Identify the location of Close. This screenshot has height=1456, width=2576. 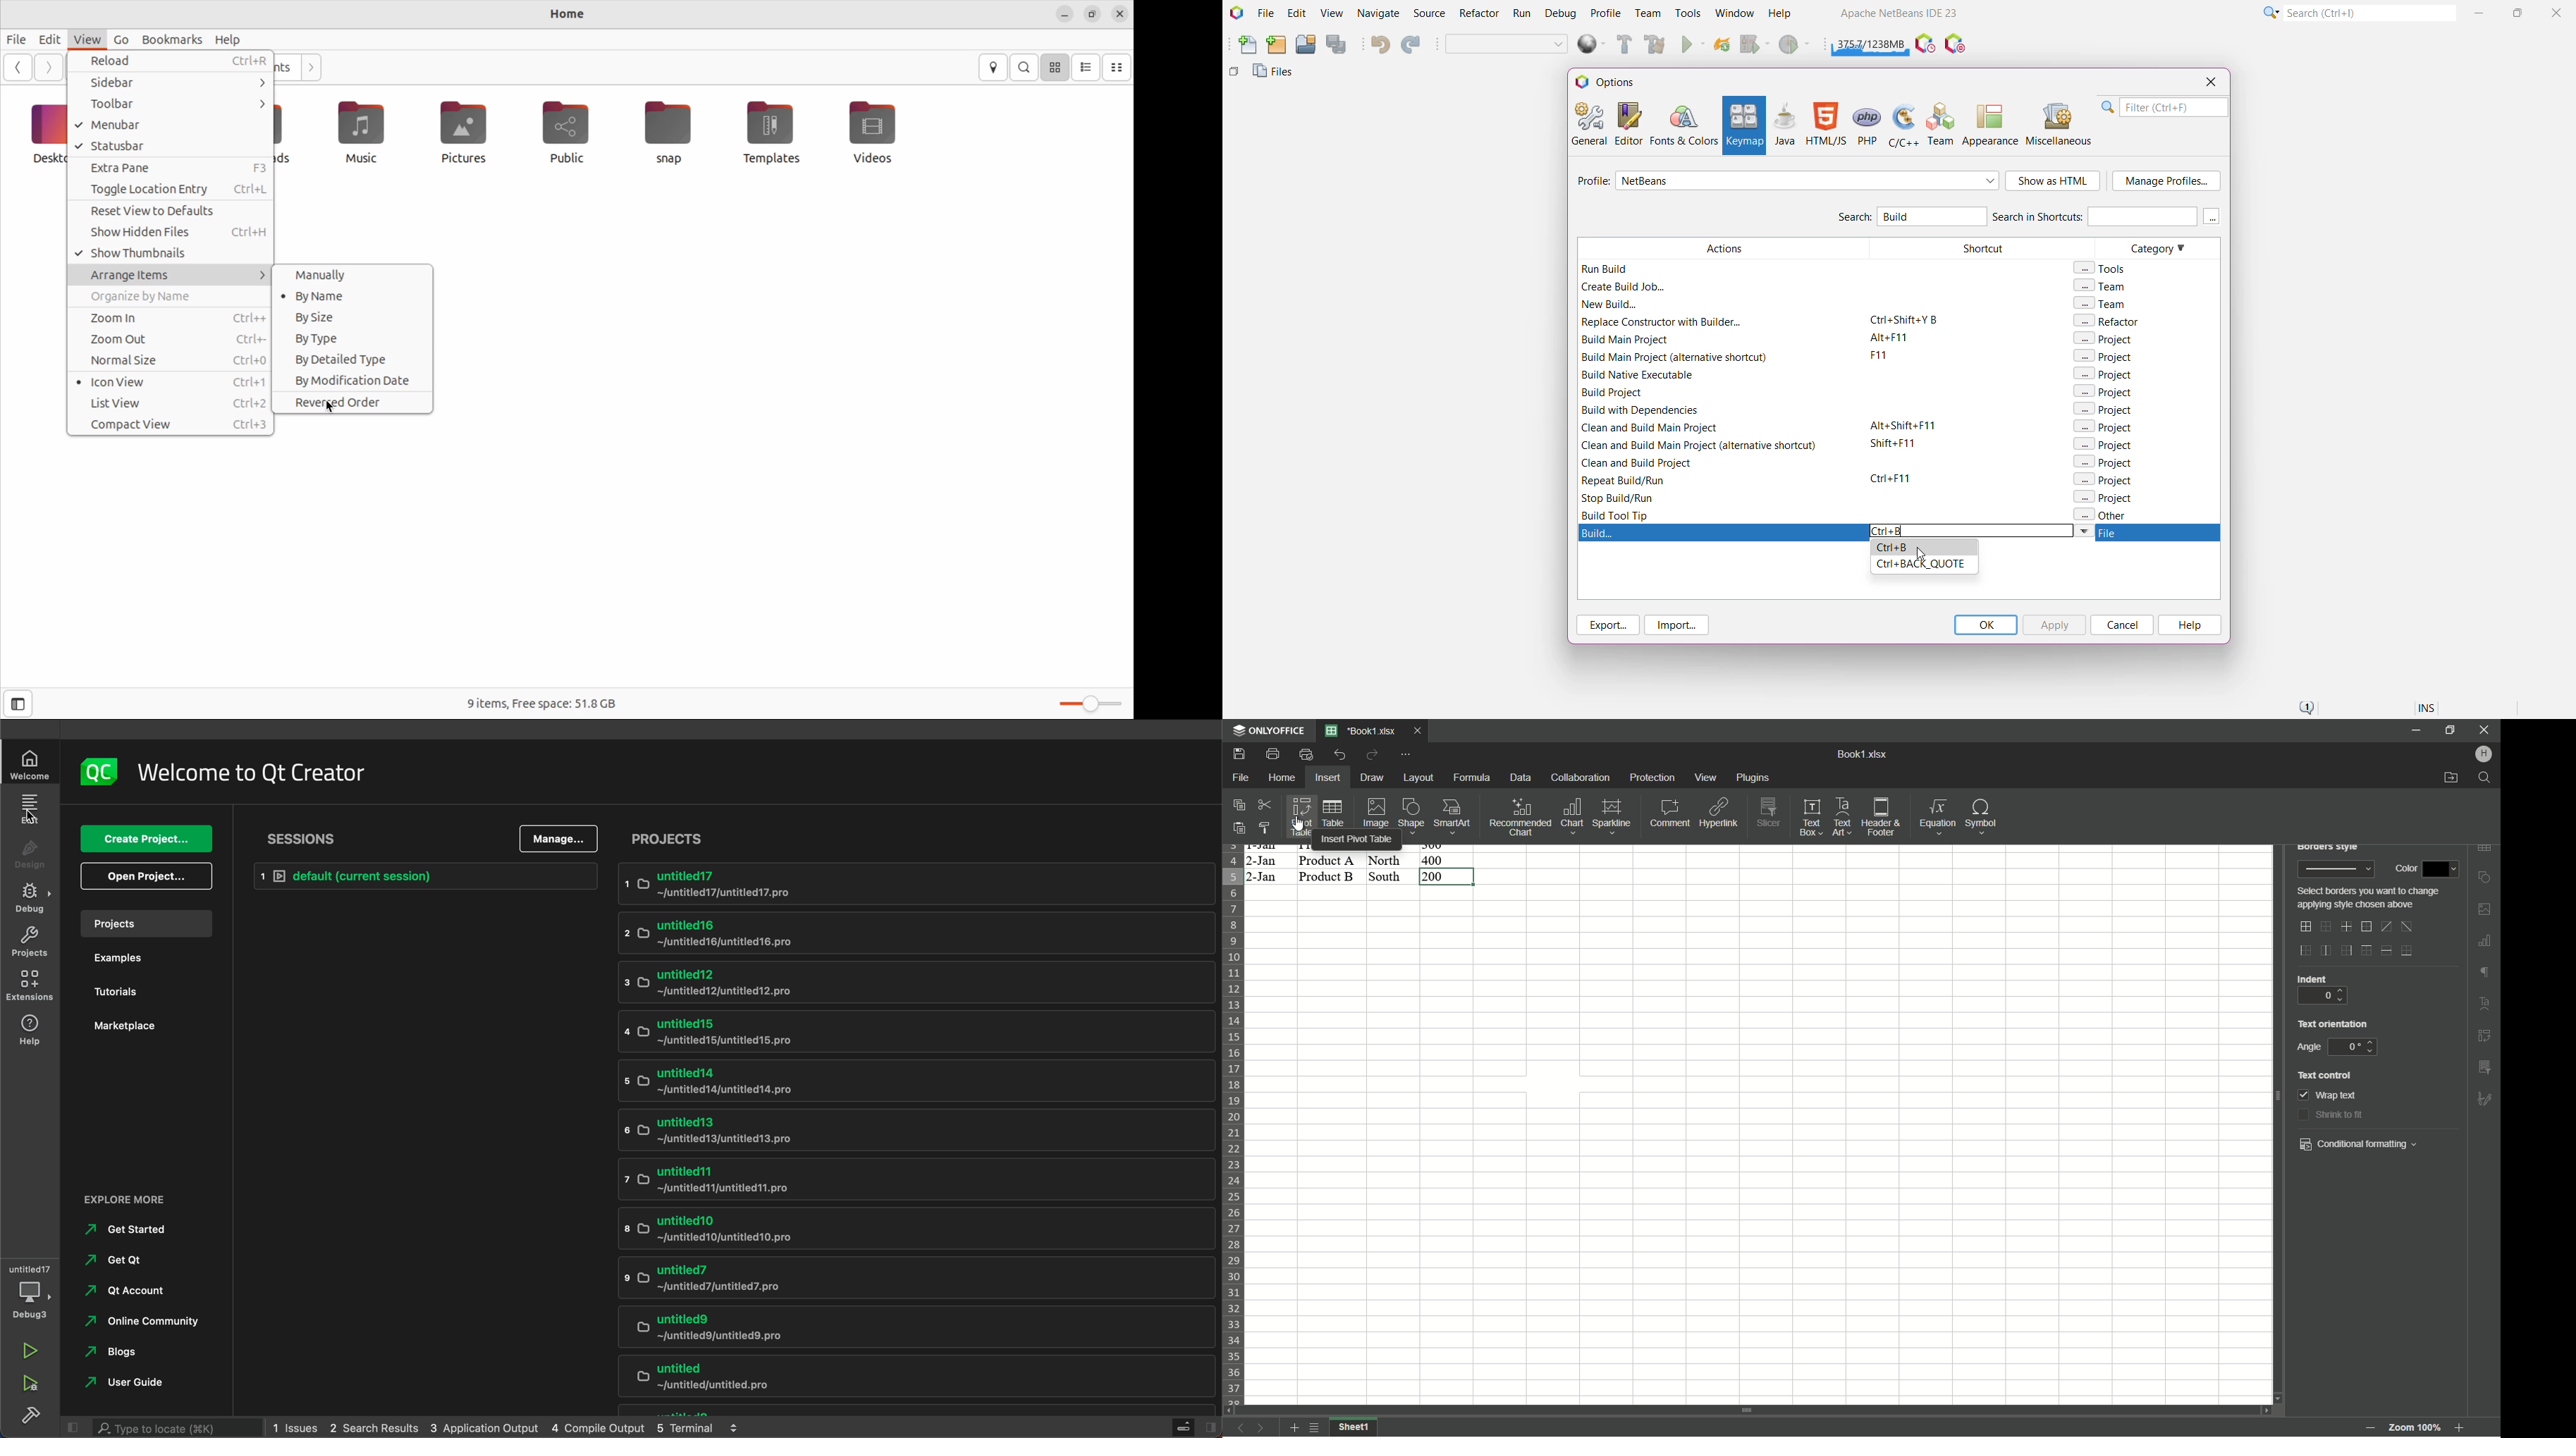
(2210, 82).